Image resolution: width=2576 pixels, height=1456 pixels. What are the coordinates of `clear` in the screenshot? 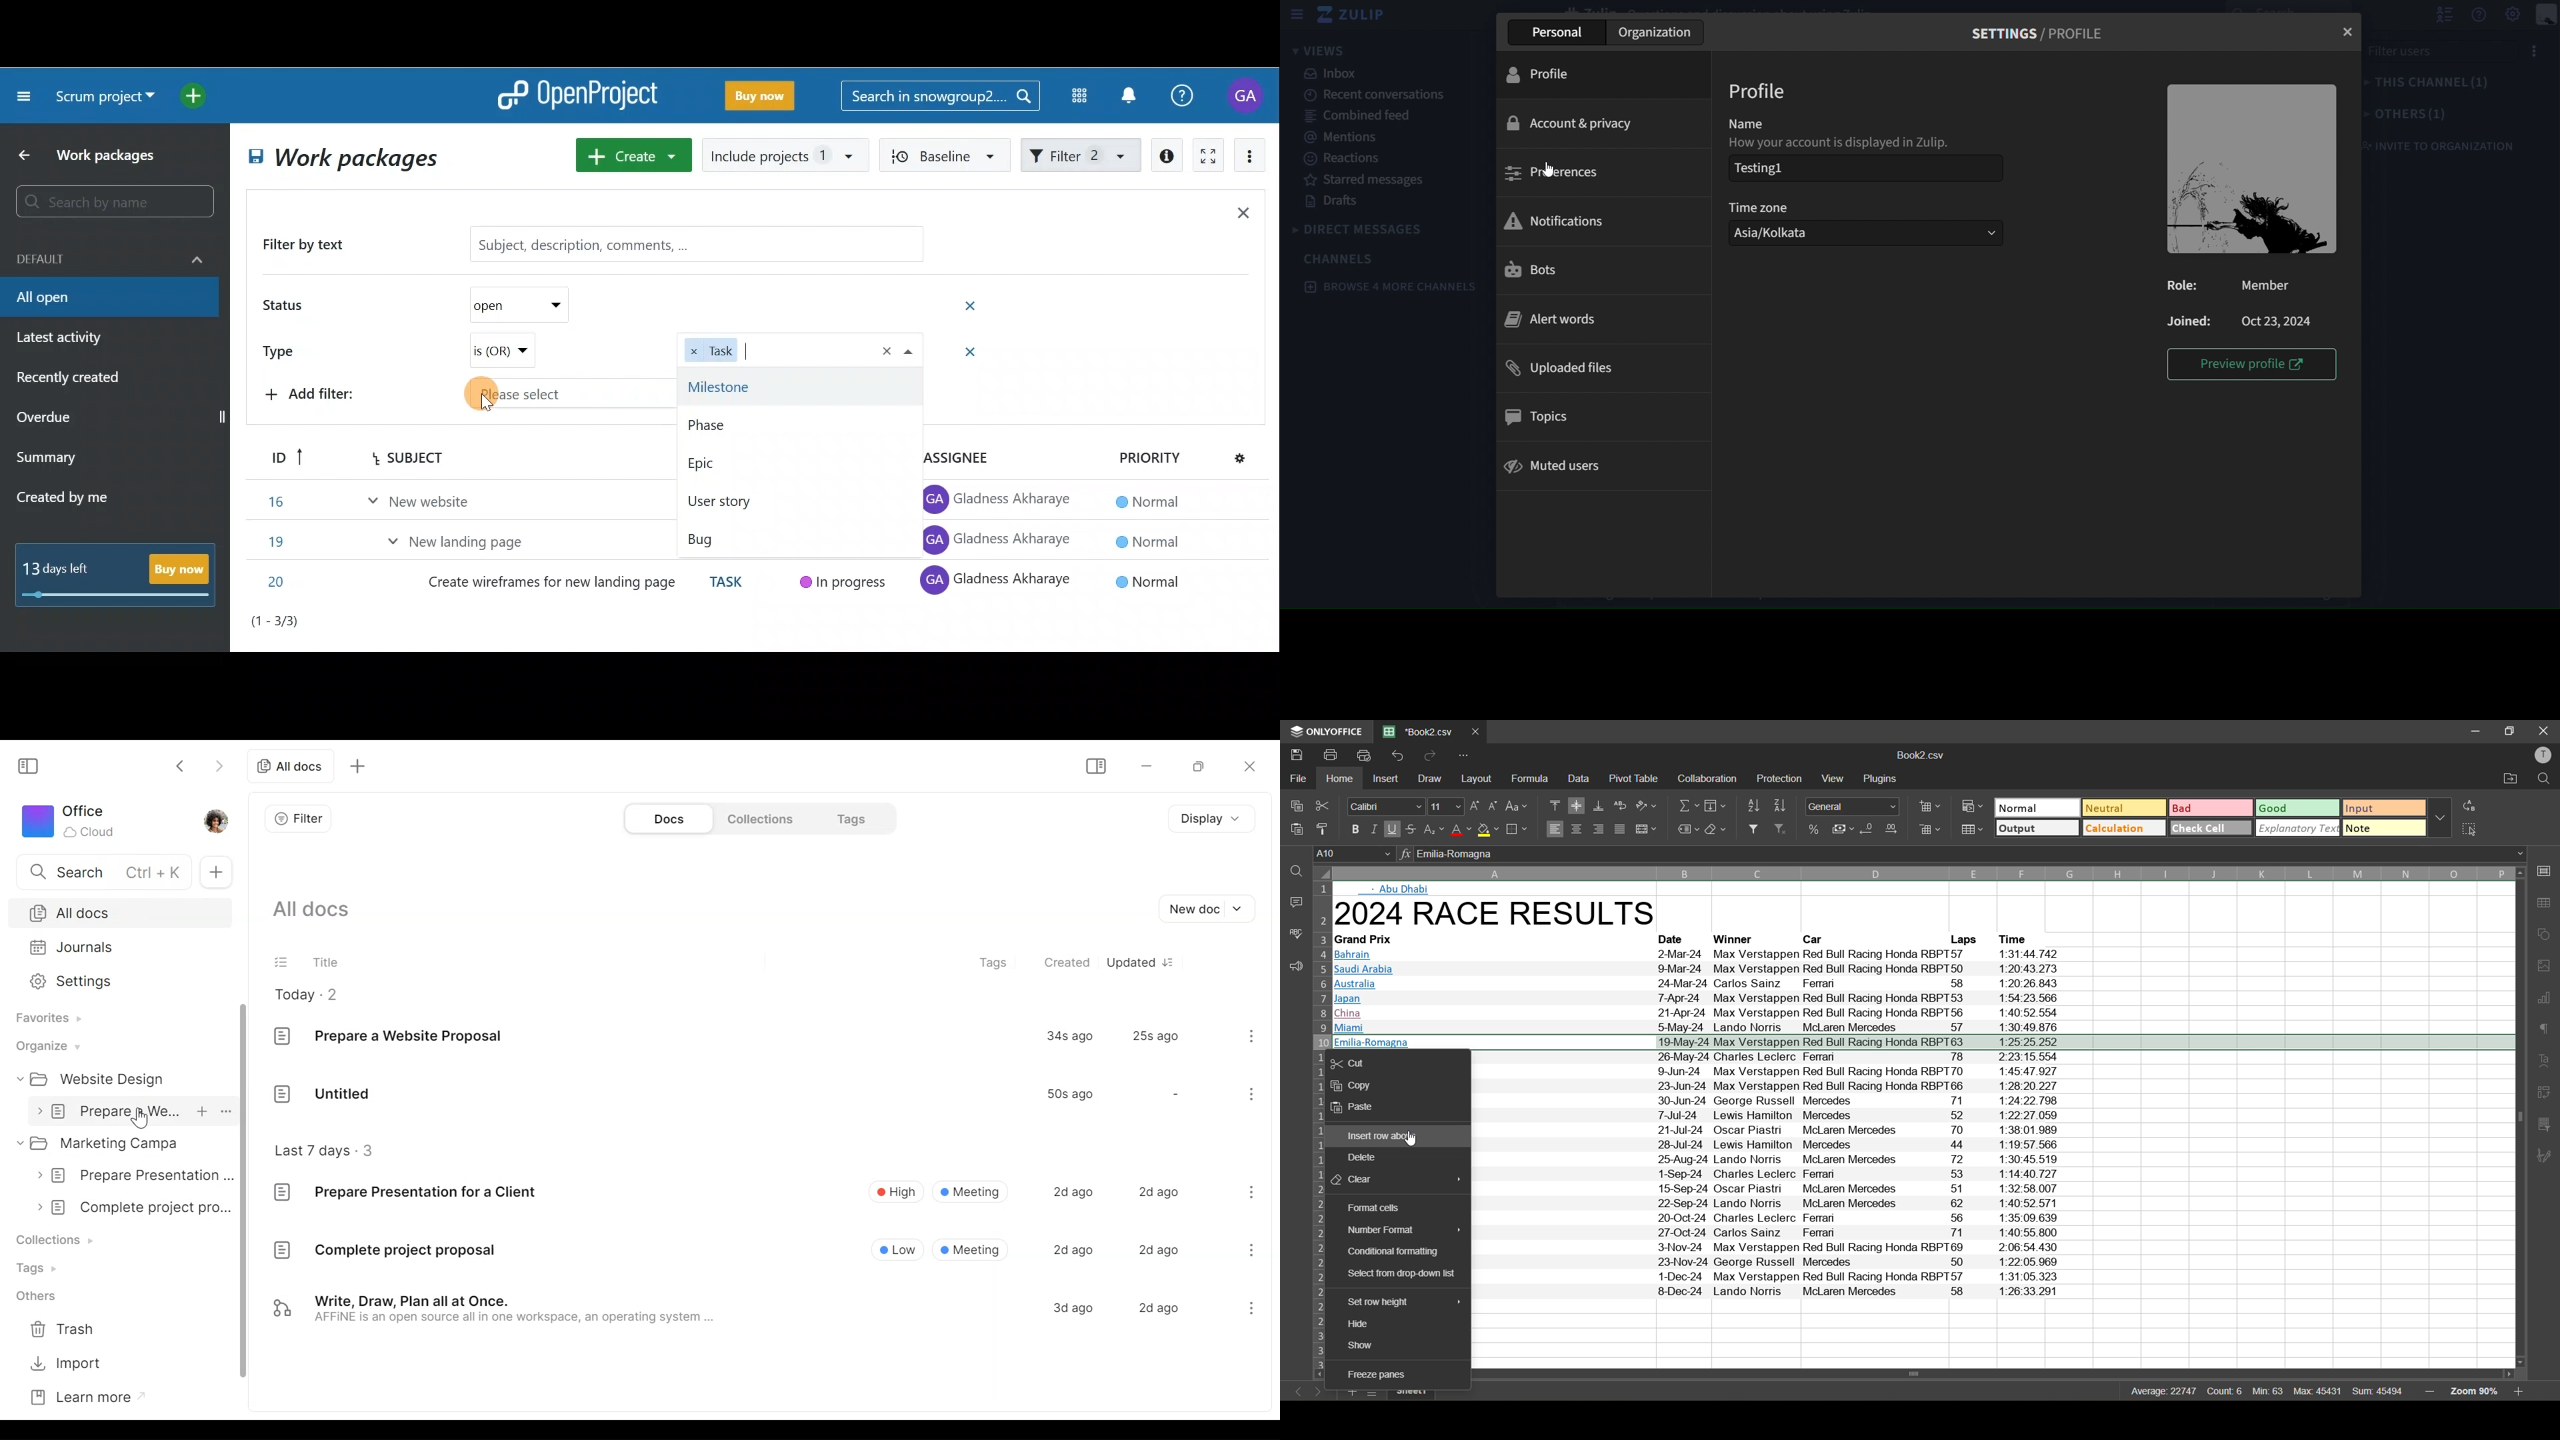 It's located at (1395, 1181).